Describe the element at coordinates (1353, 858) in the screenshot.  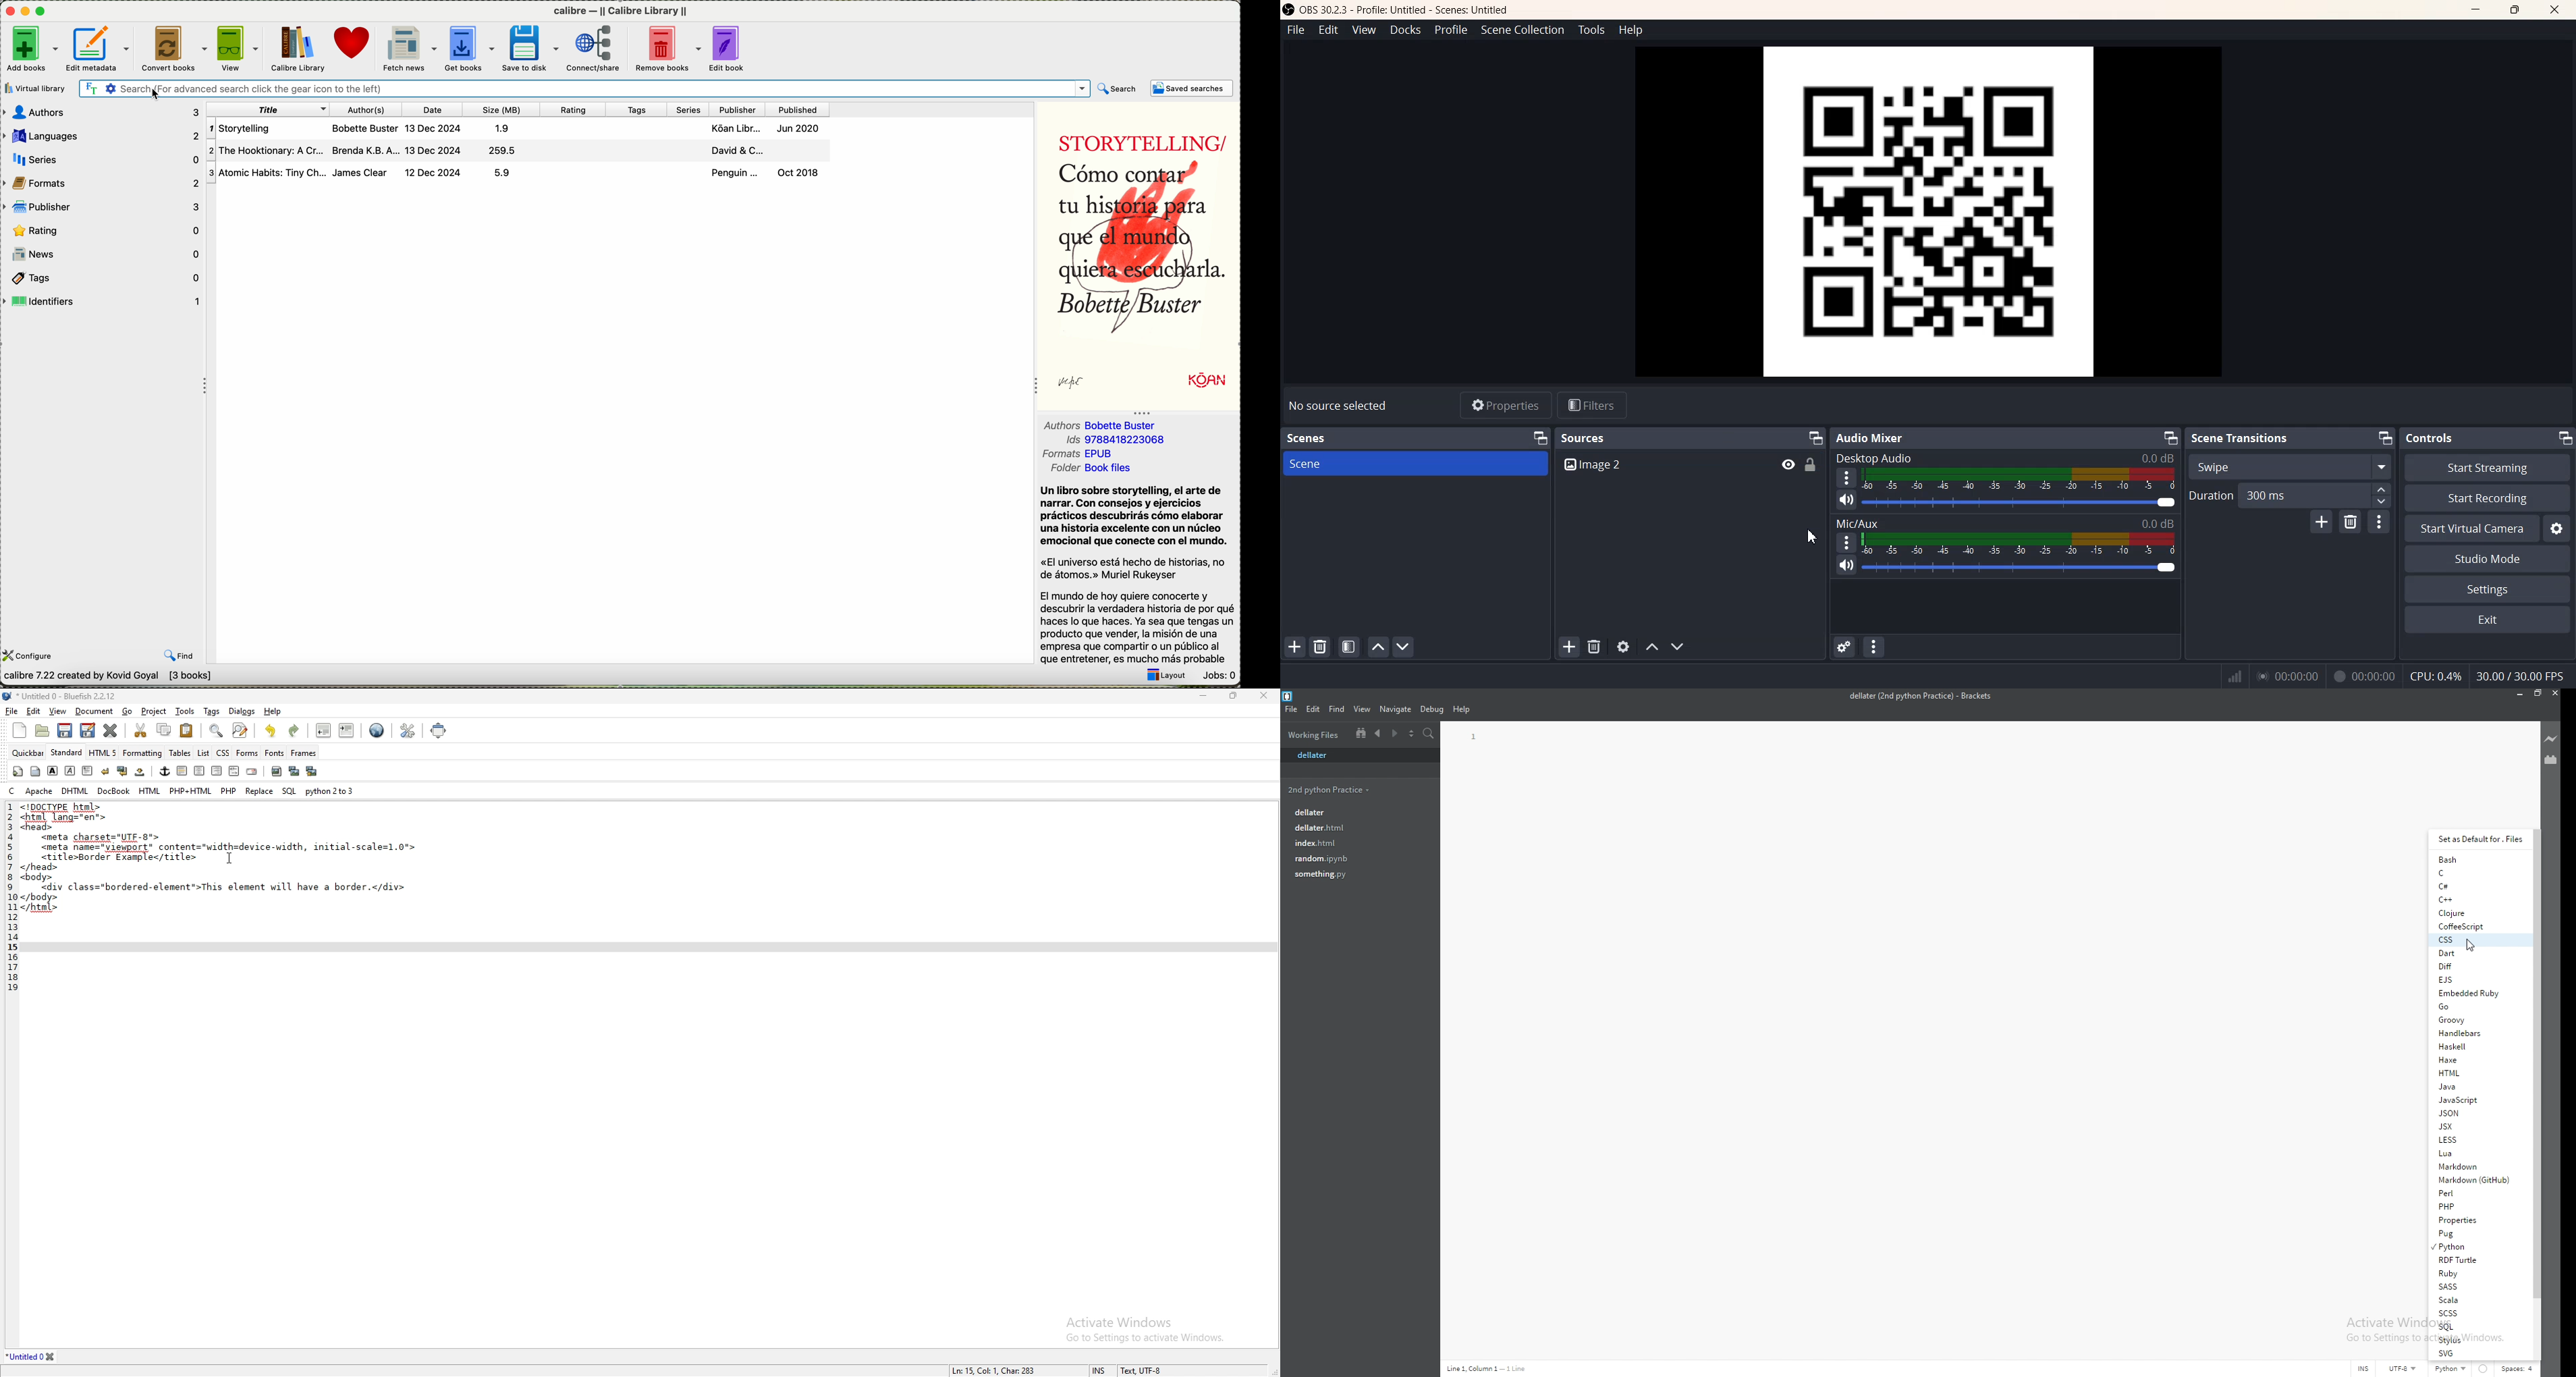
I see `file` at that location.